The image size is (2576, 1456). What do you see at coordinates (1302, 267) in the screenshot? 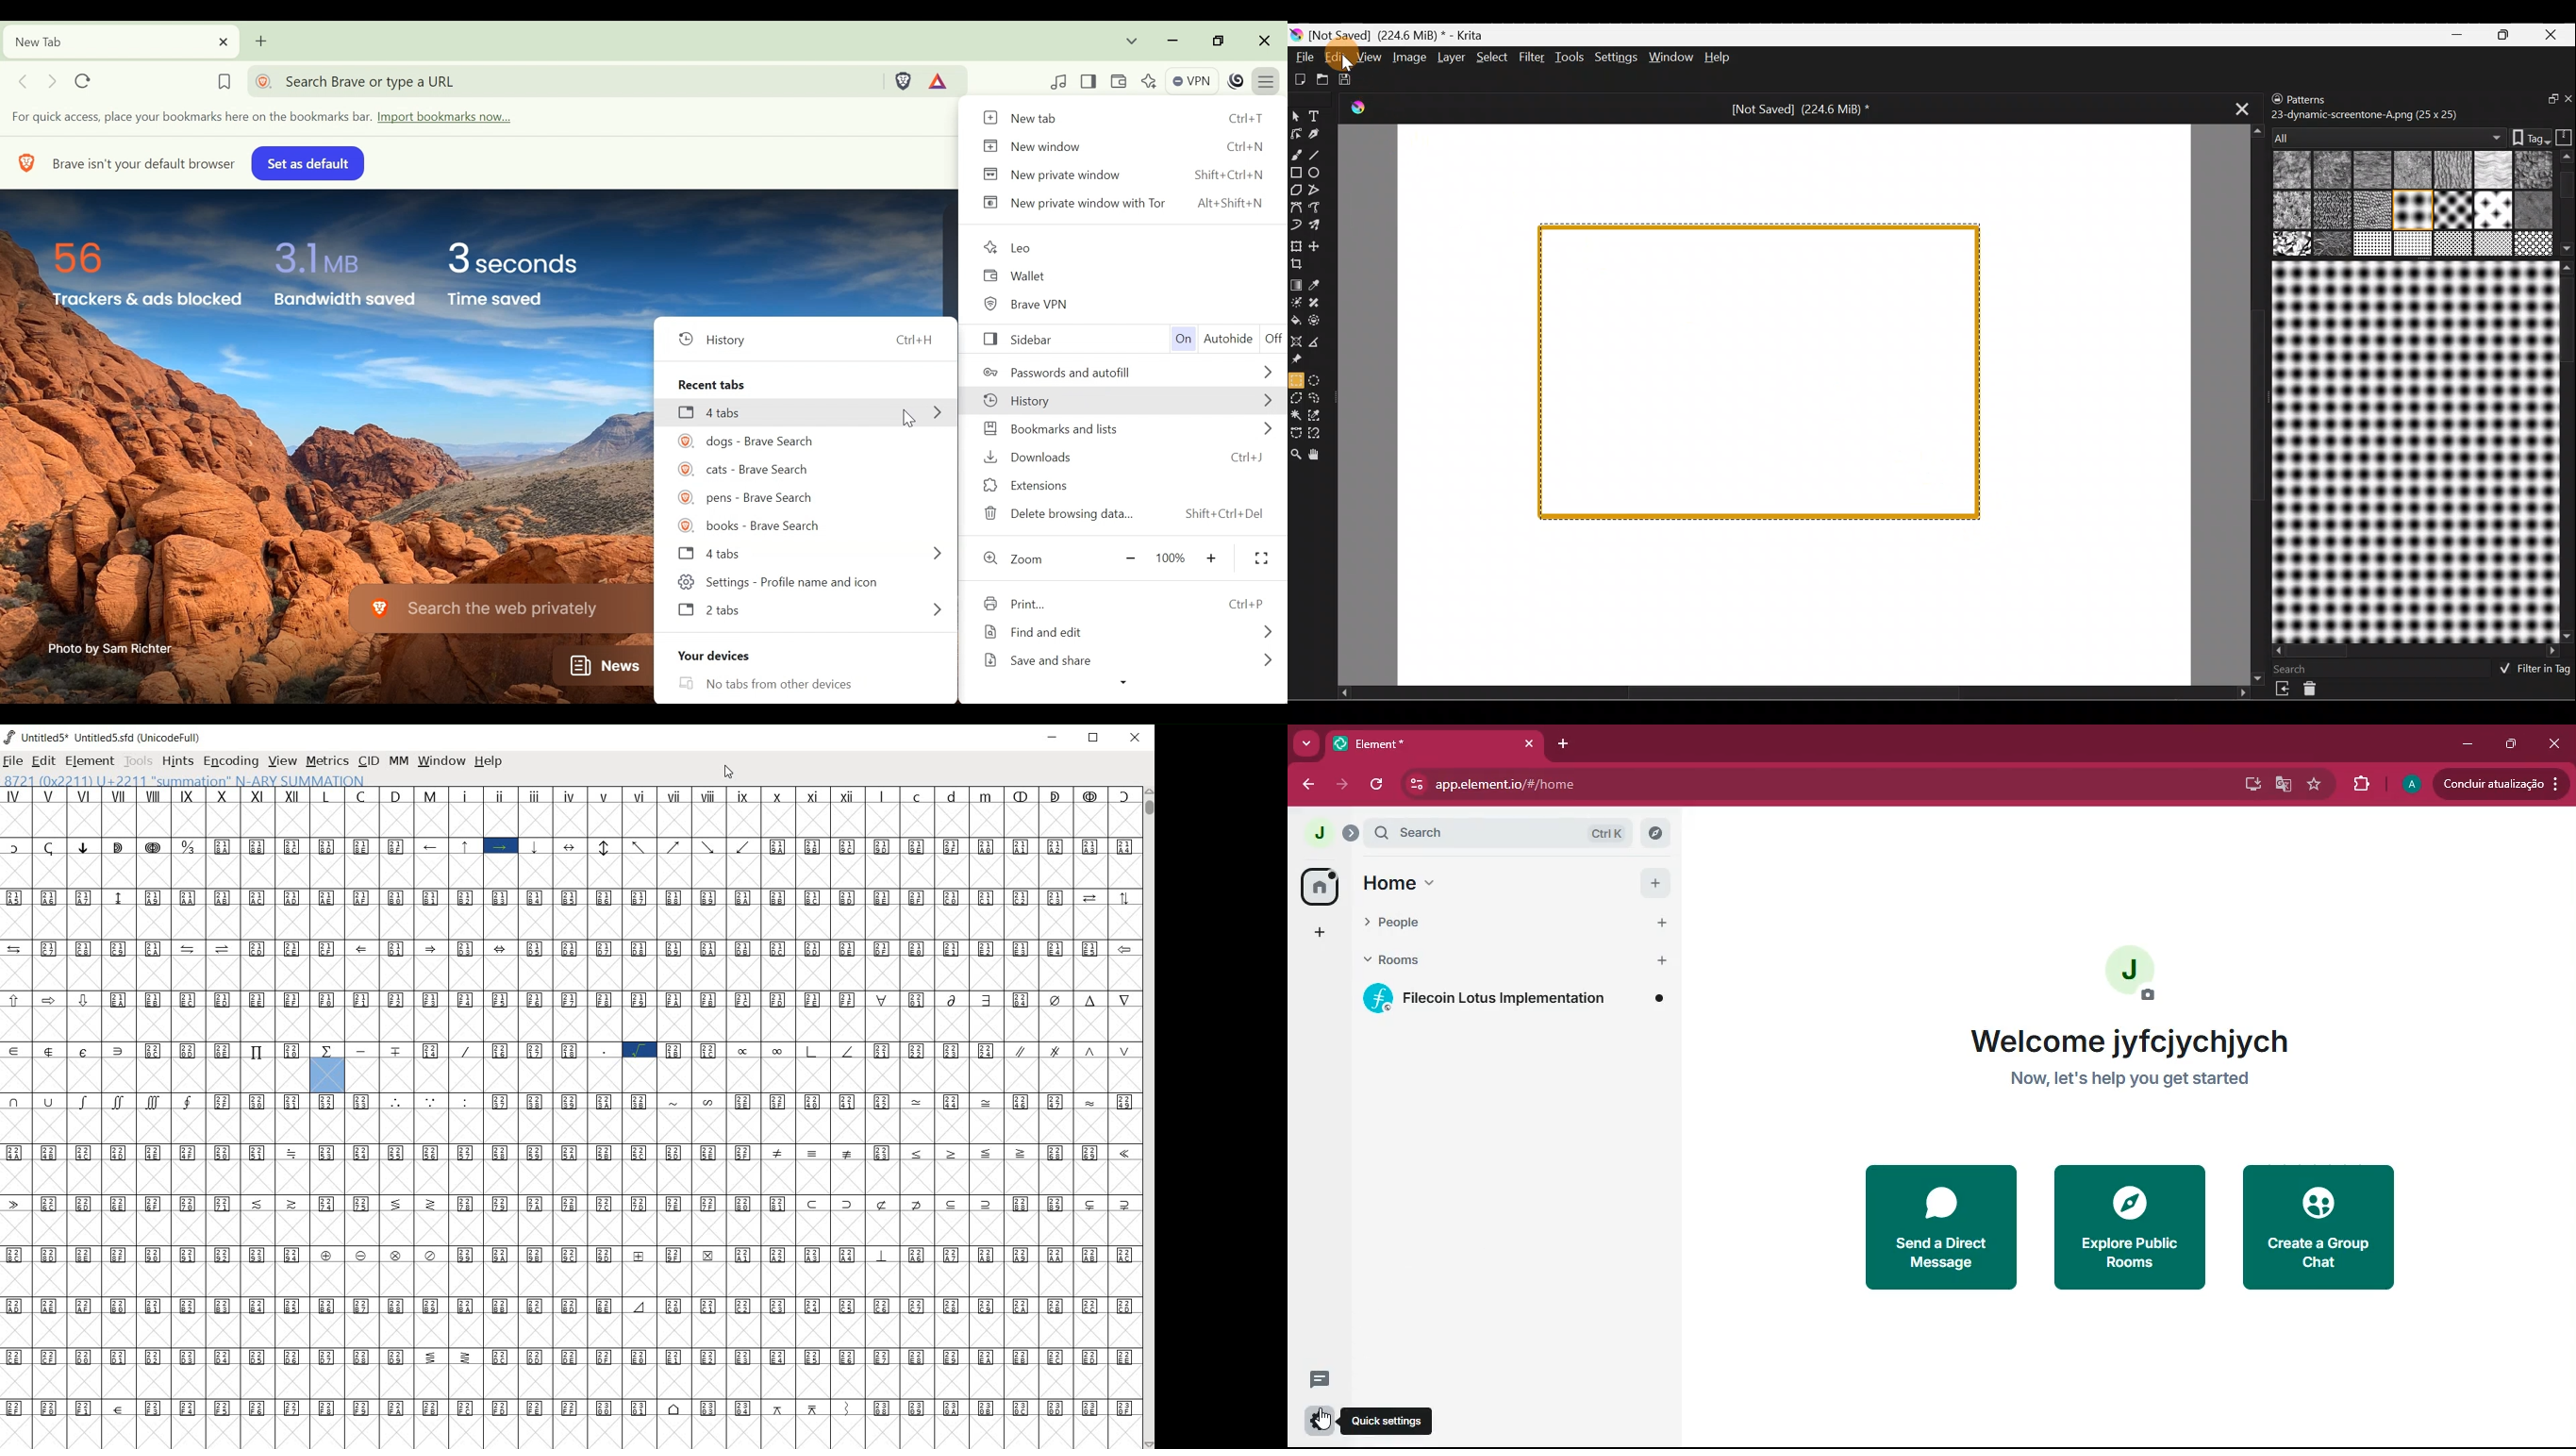
I see `Crop an image` at bounding box center [1302, 267].